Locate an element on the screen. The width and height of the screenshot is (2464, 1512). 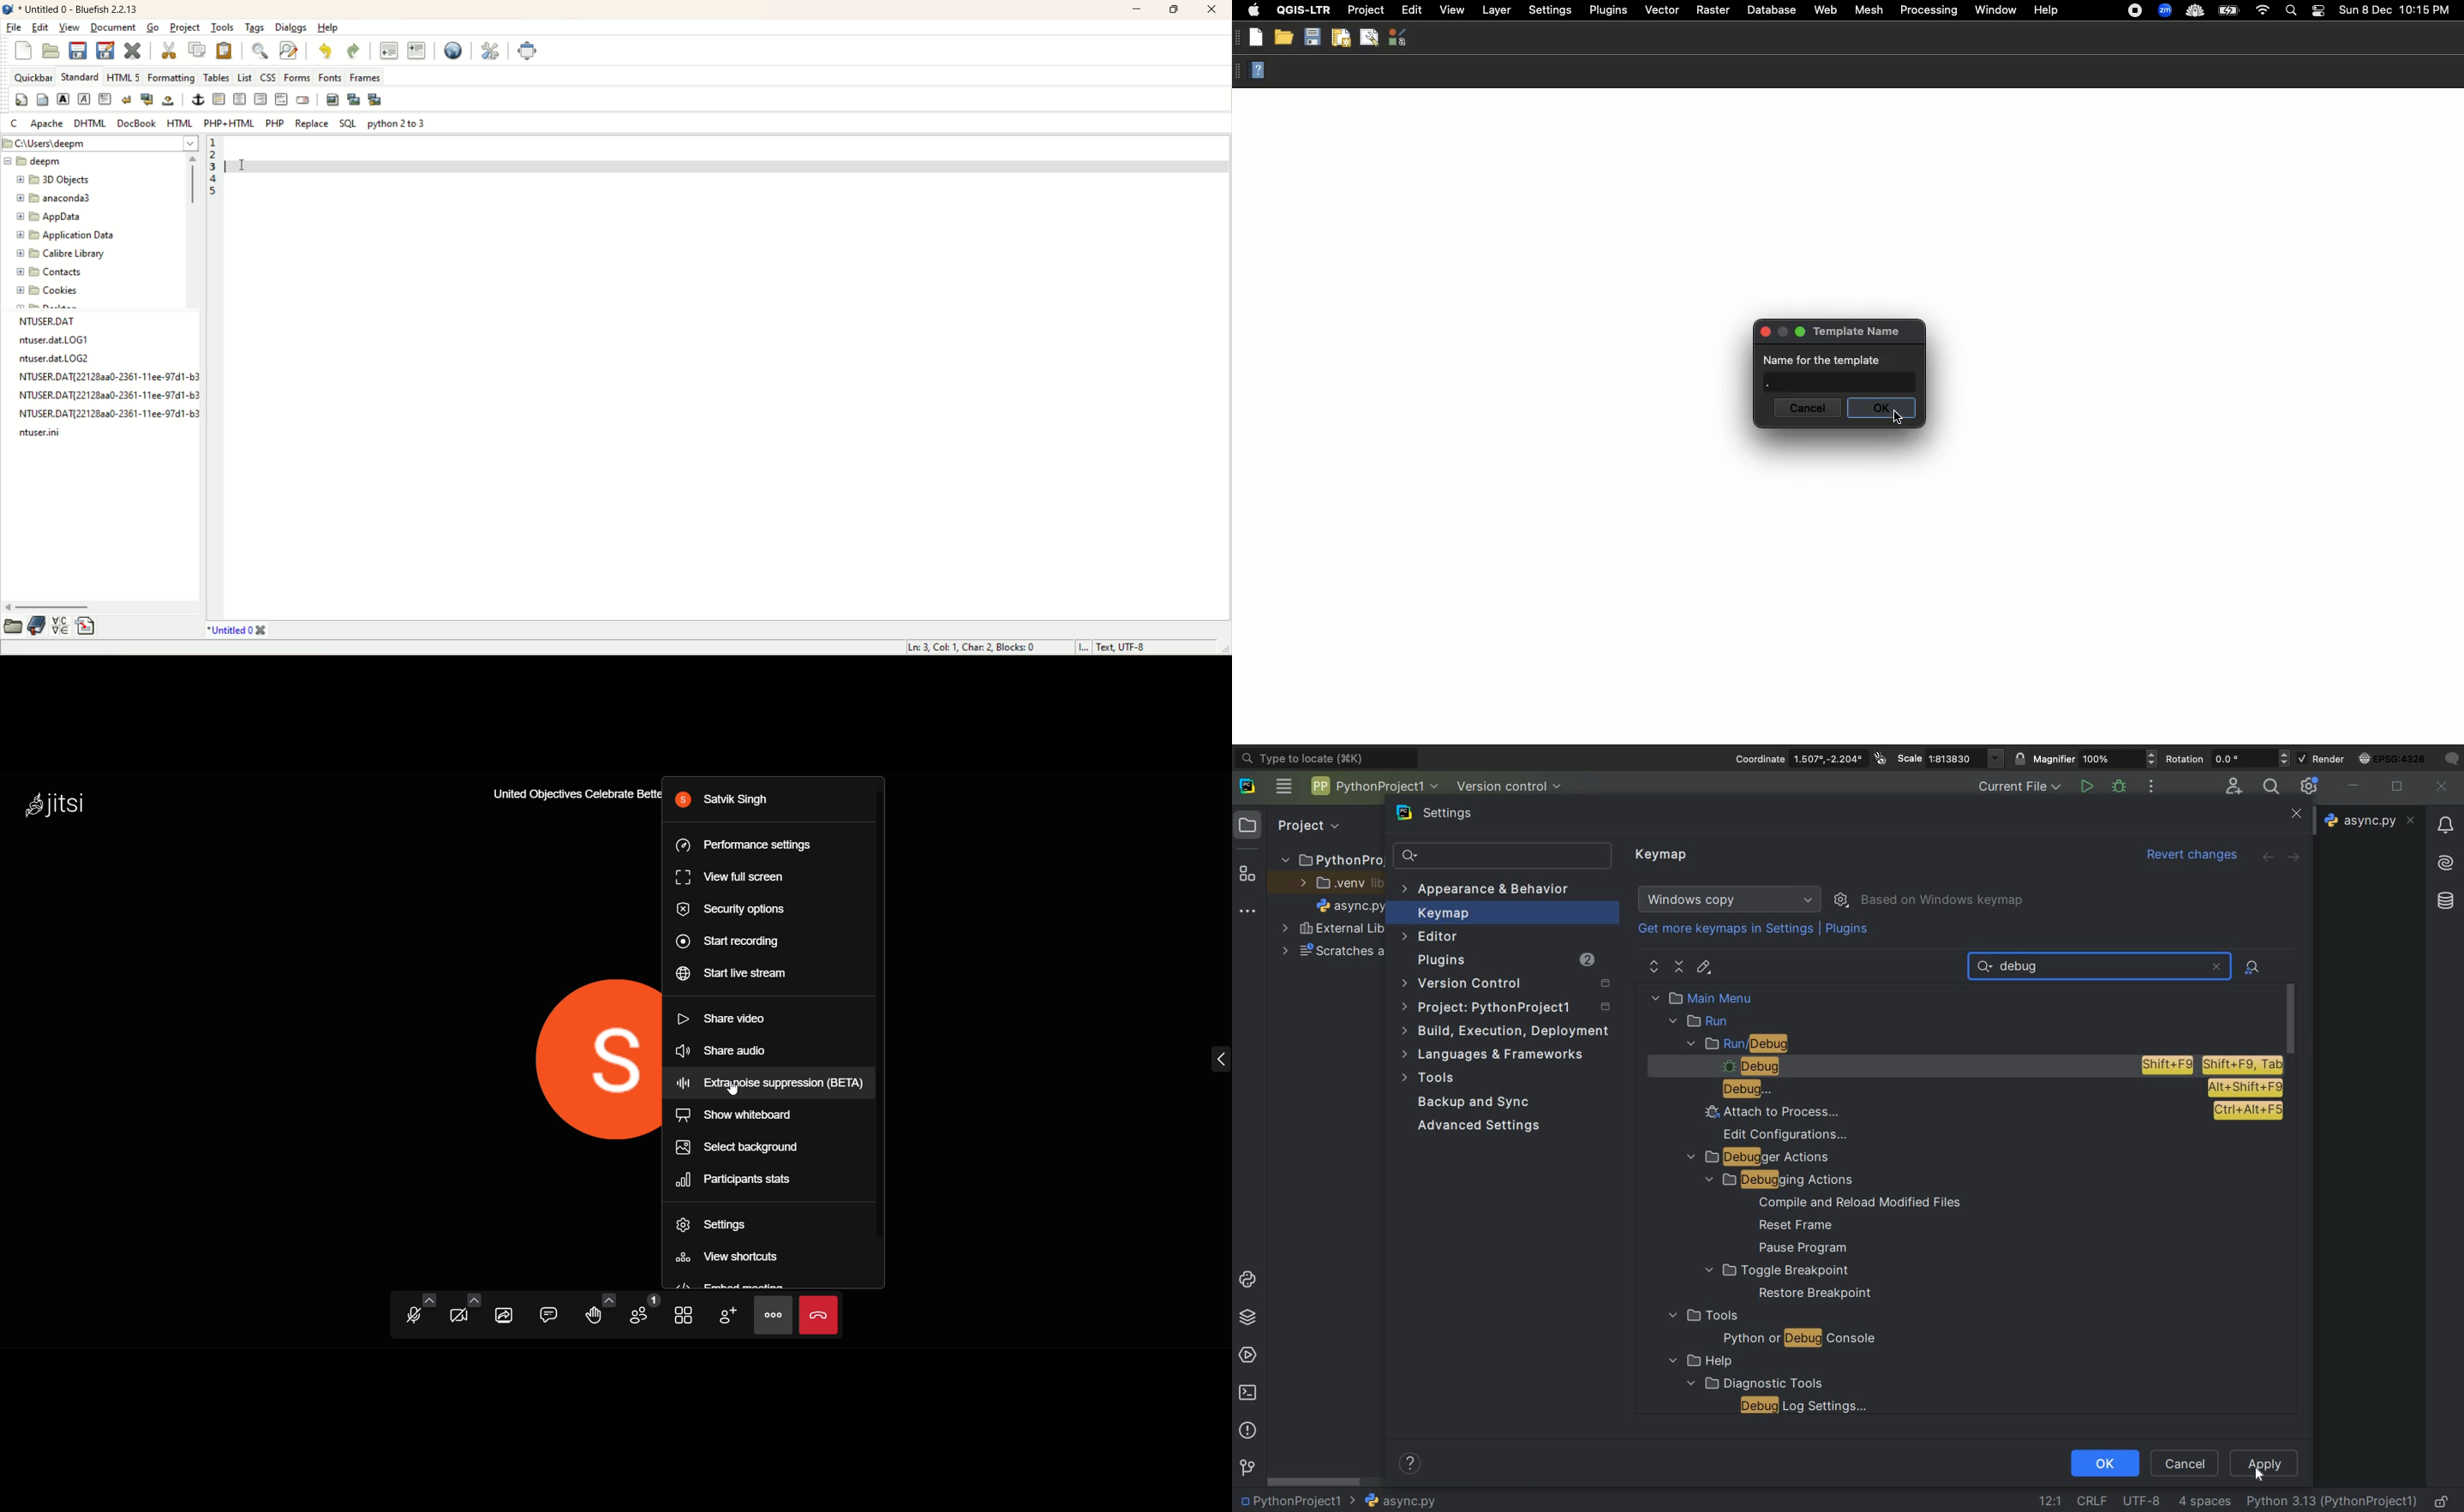
more actions is located at coordinates (2151, 788).